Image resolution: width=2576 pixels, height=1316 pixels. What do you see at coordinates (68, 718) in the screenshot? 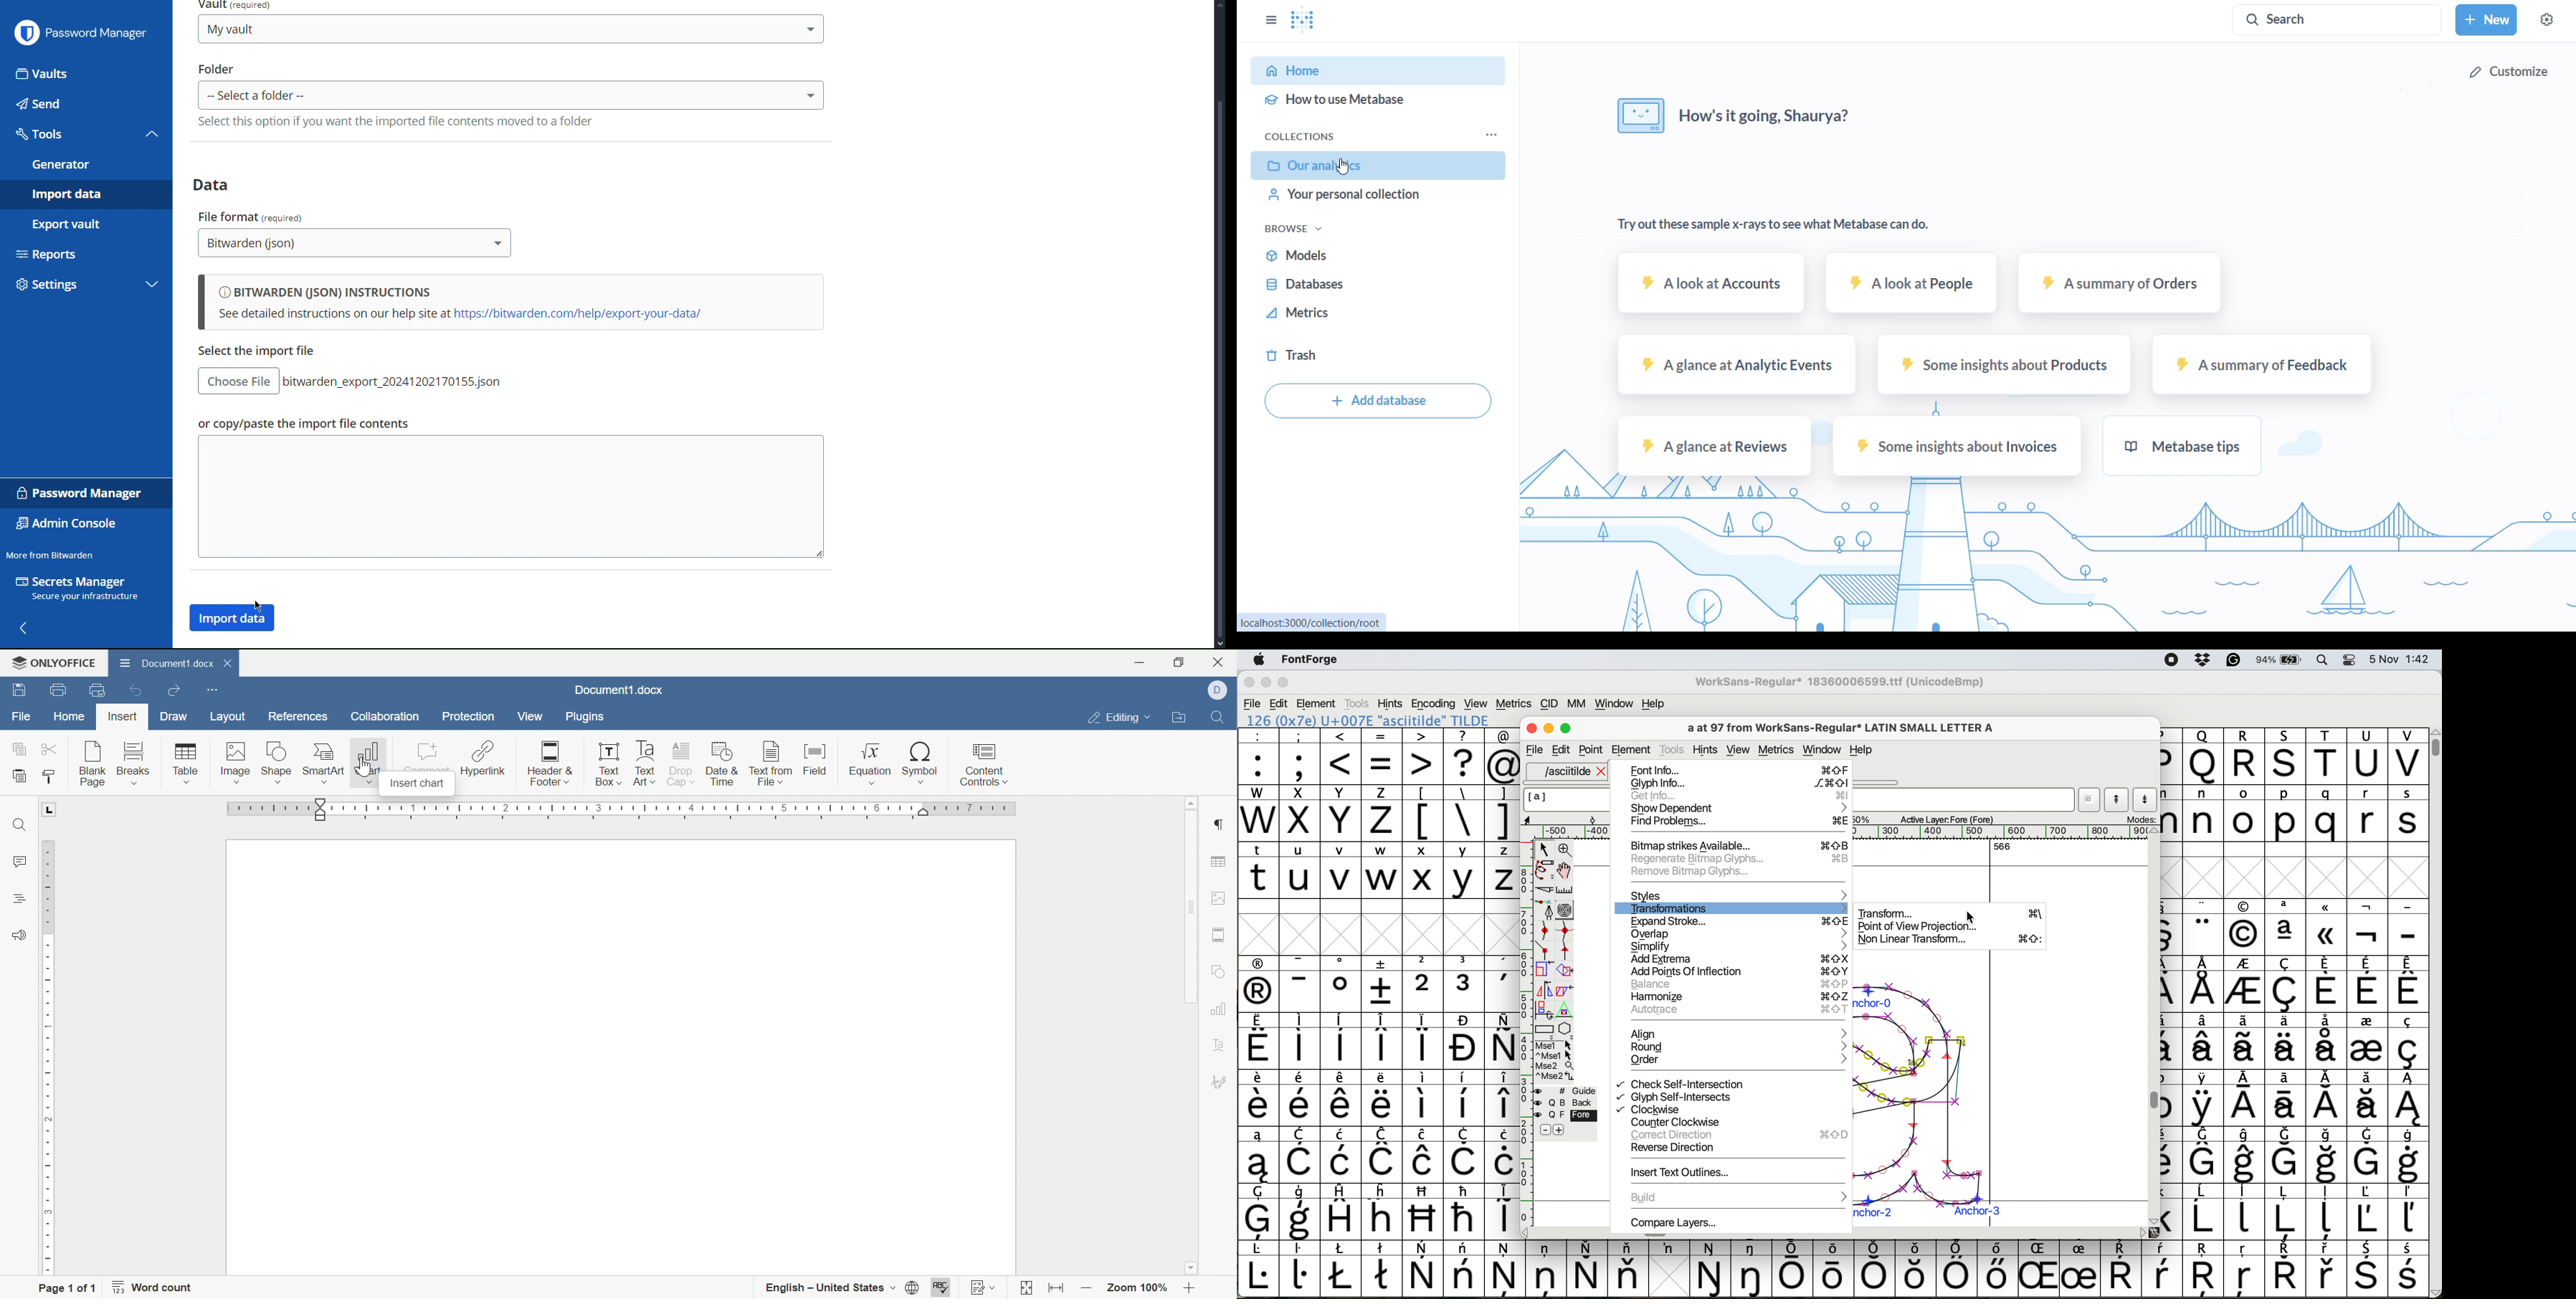
I see `Home` at bounding box center [68, 718].